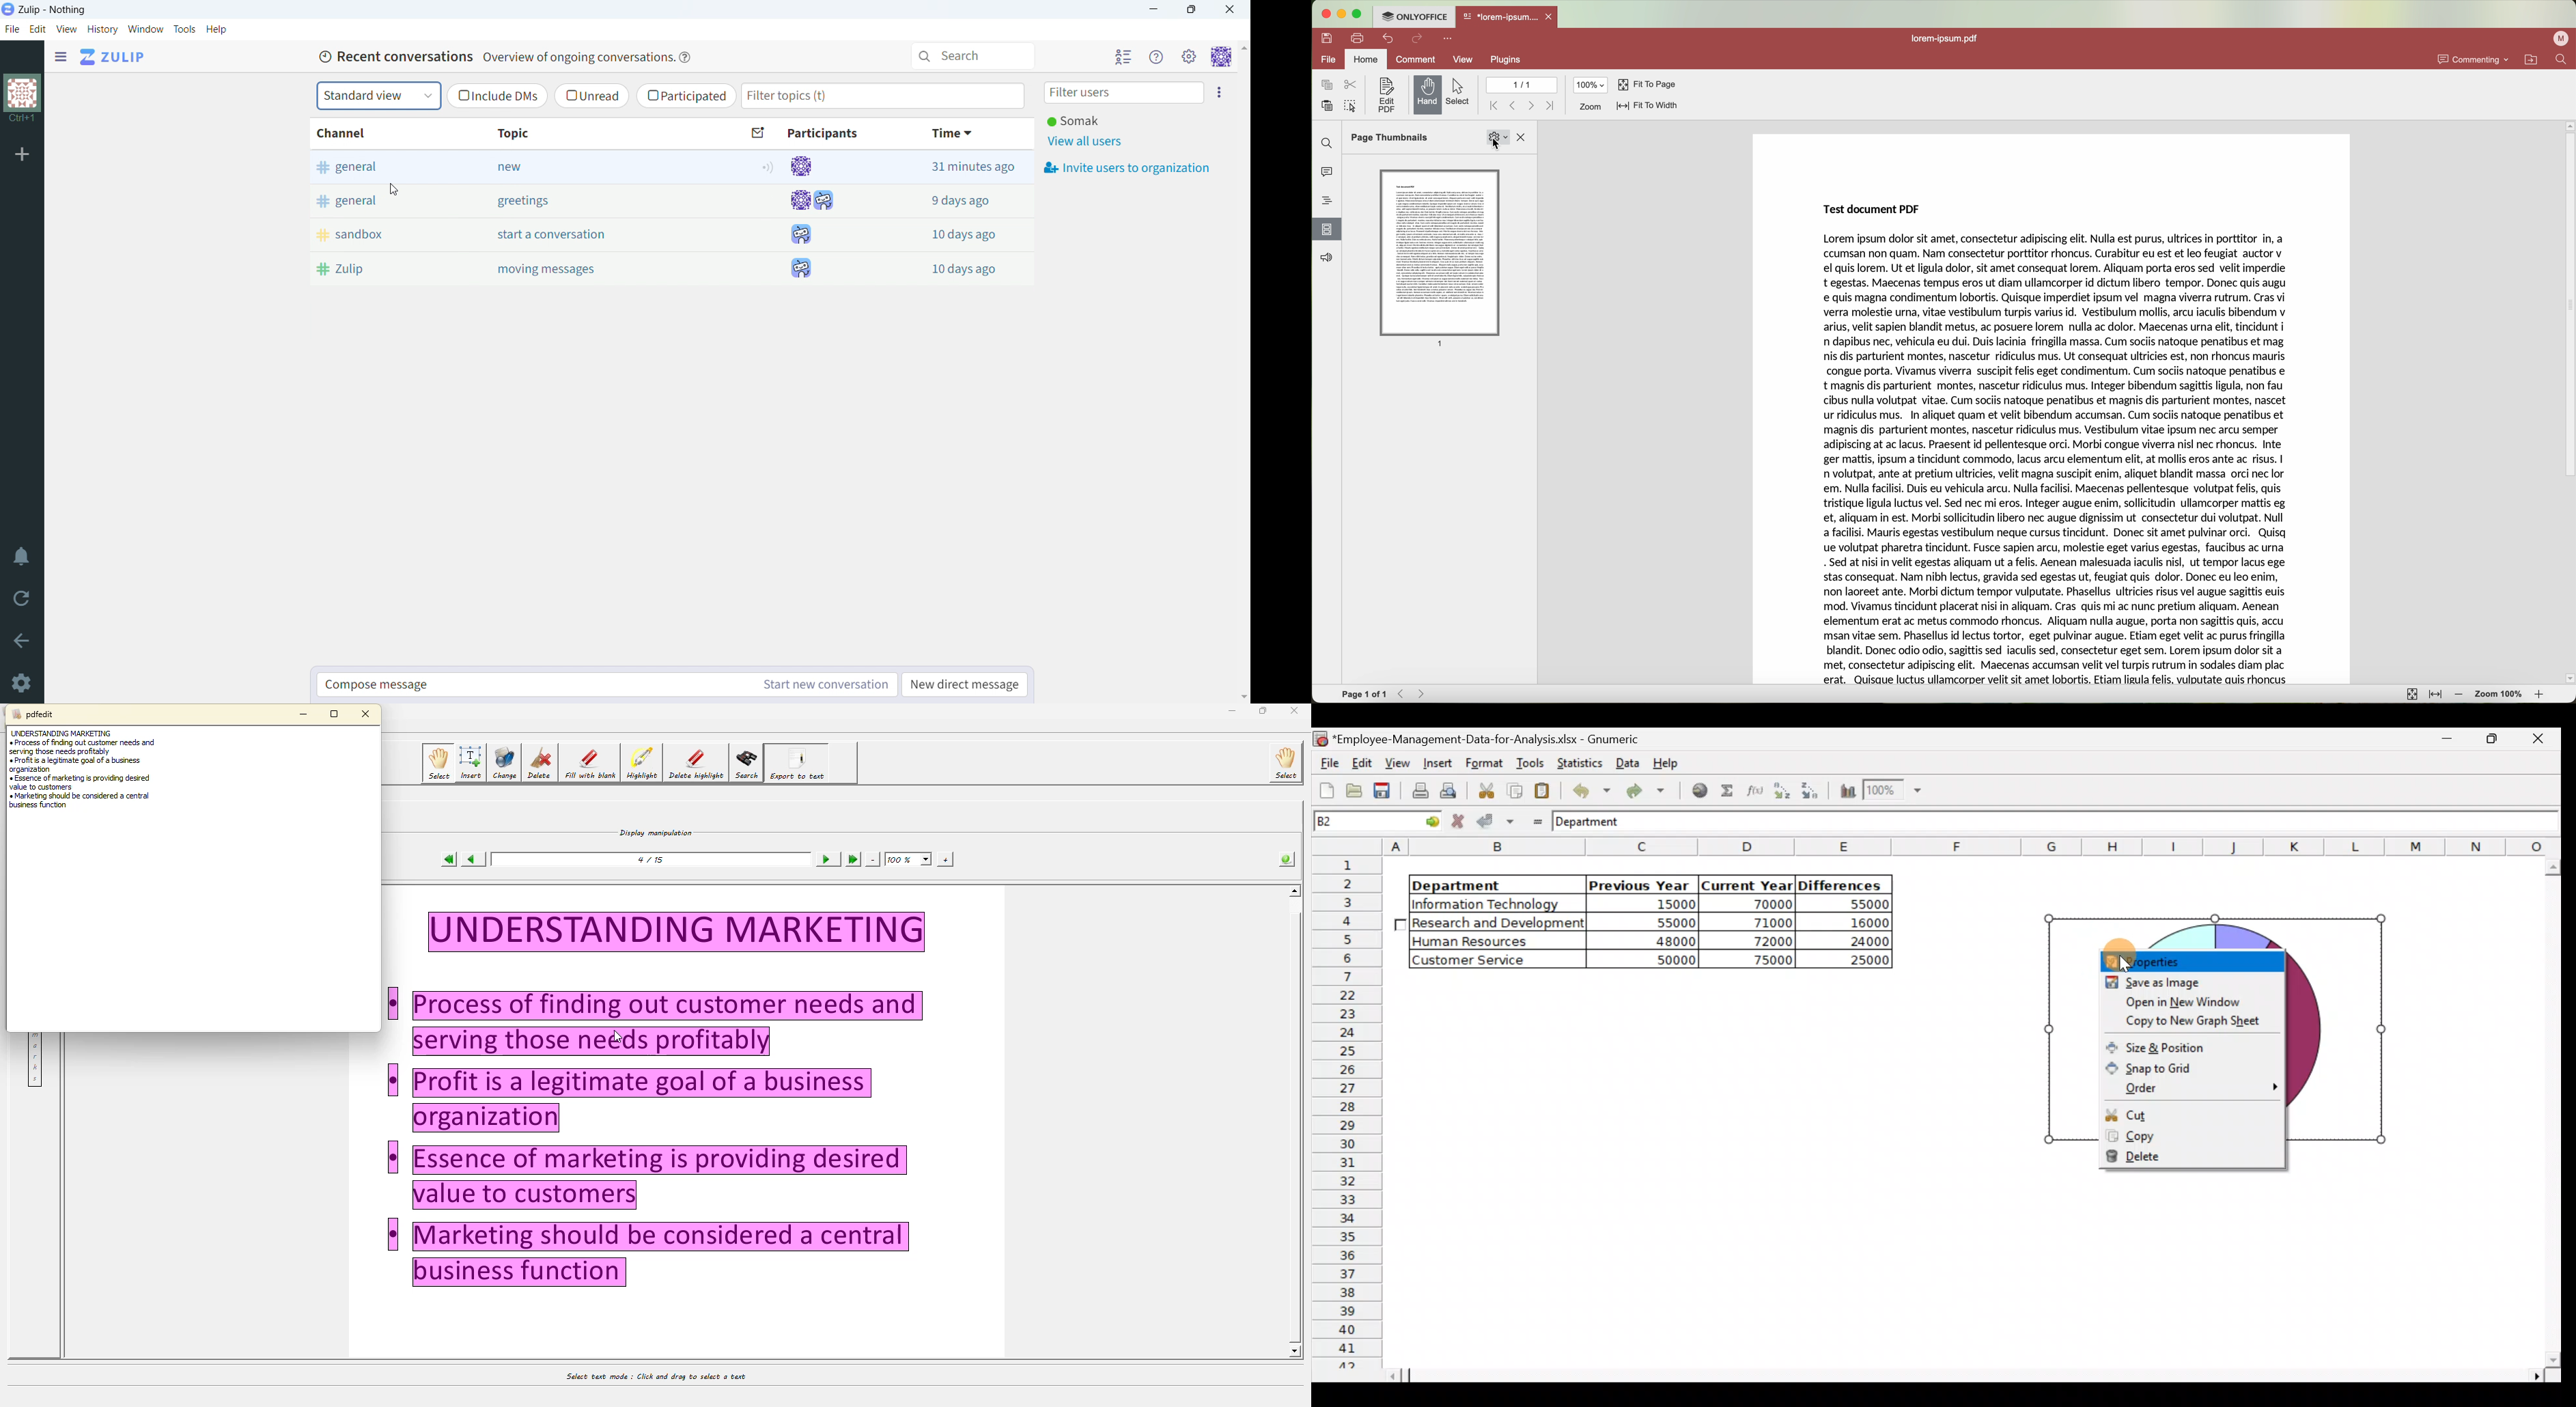 This screenshot has width=2576, height=1428. Describe the element at coordinates (38, 29) in the screenshot. I see `edit` at that location.